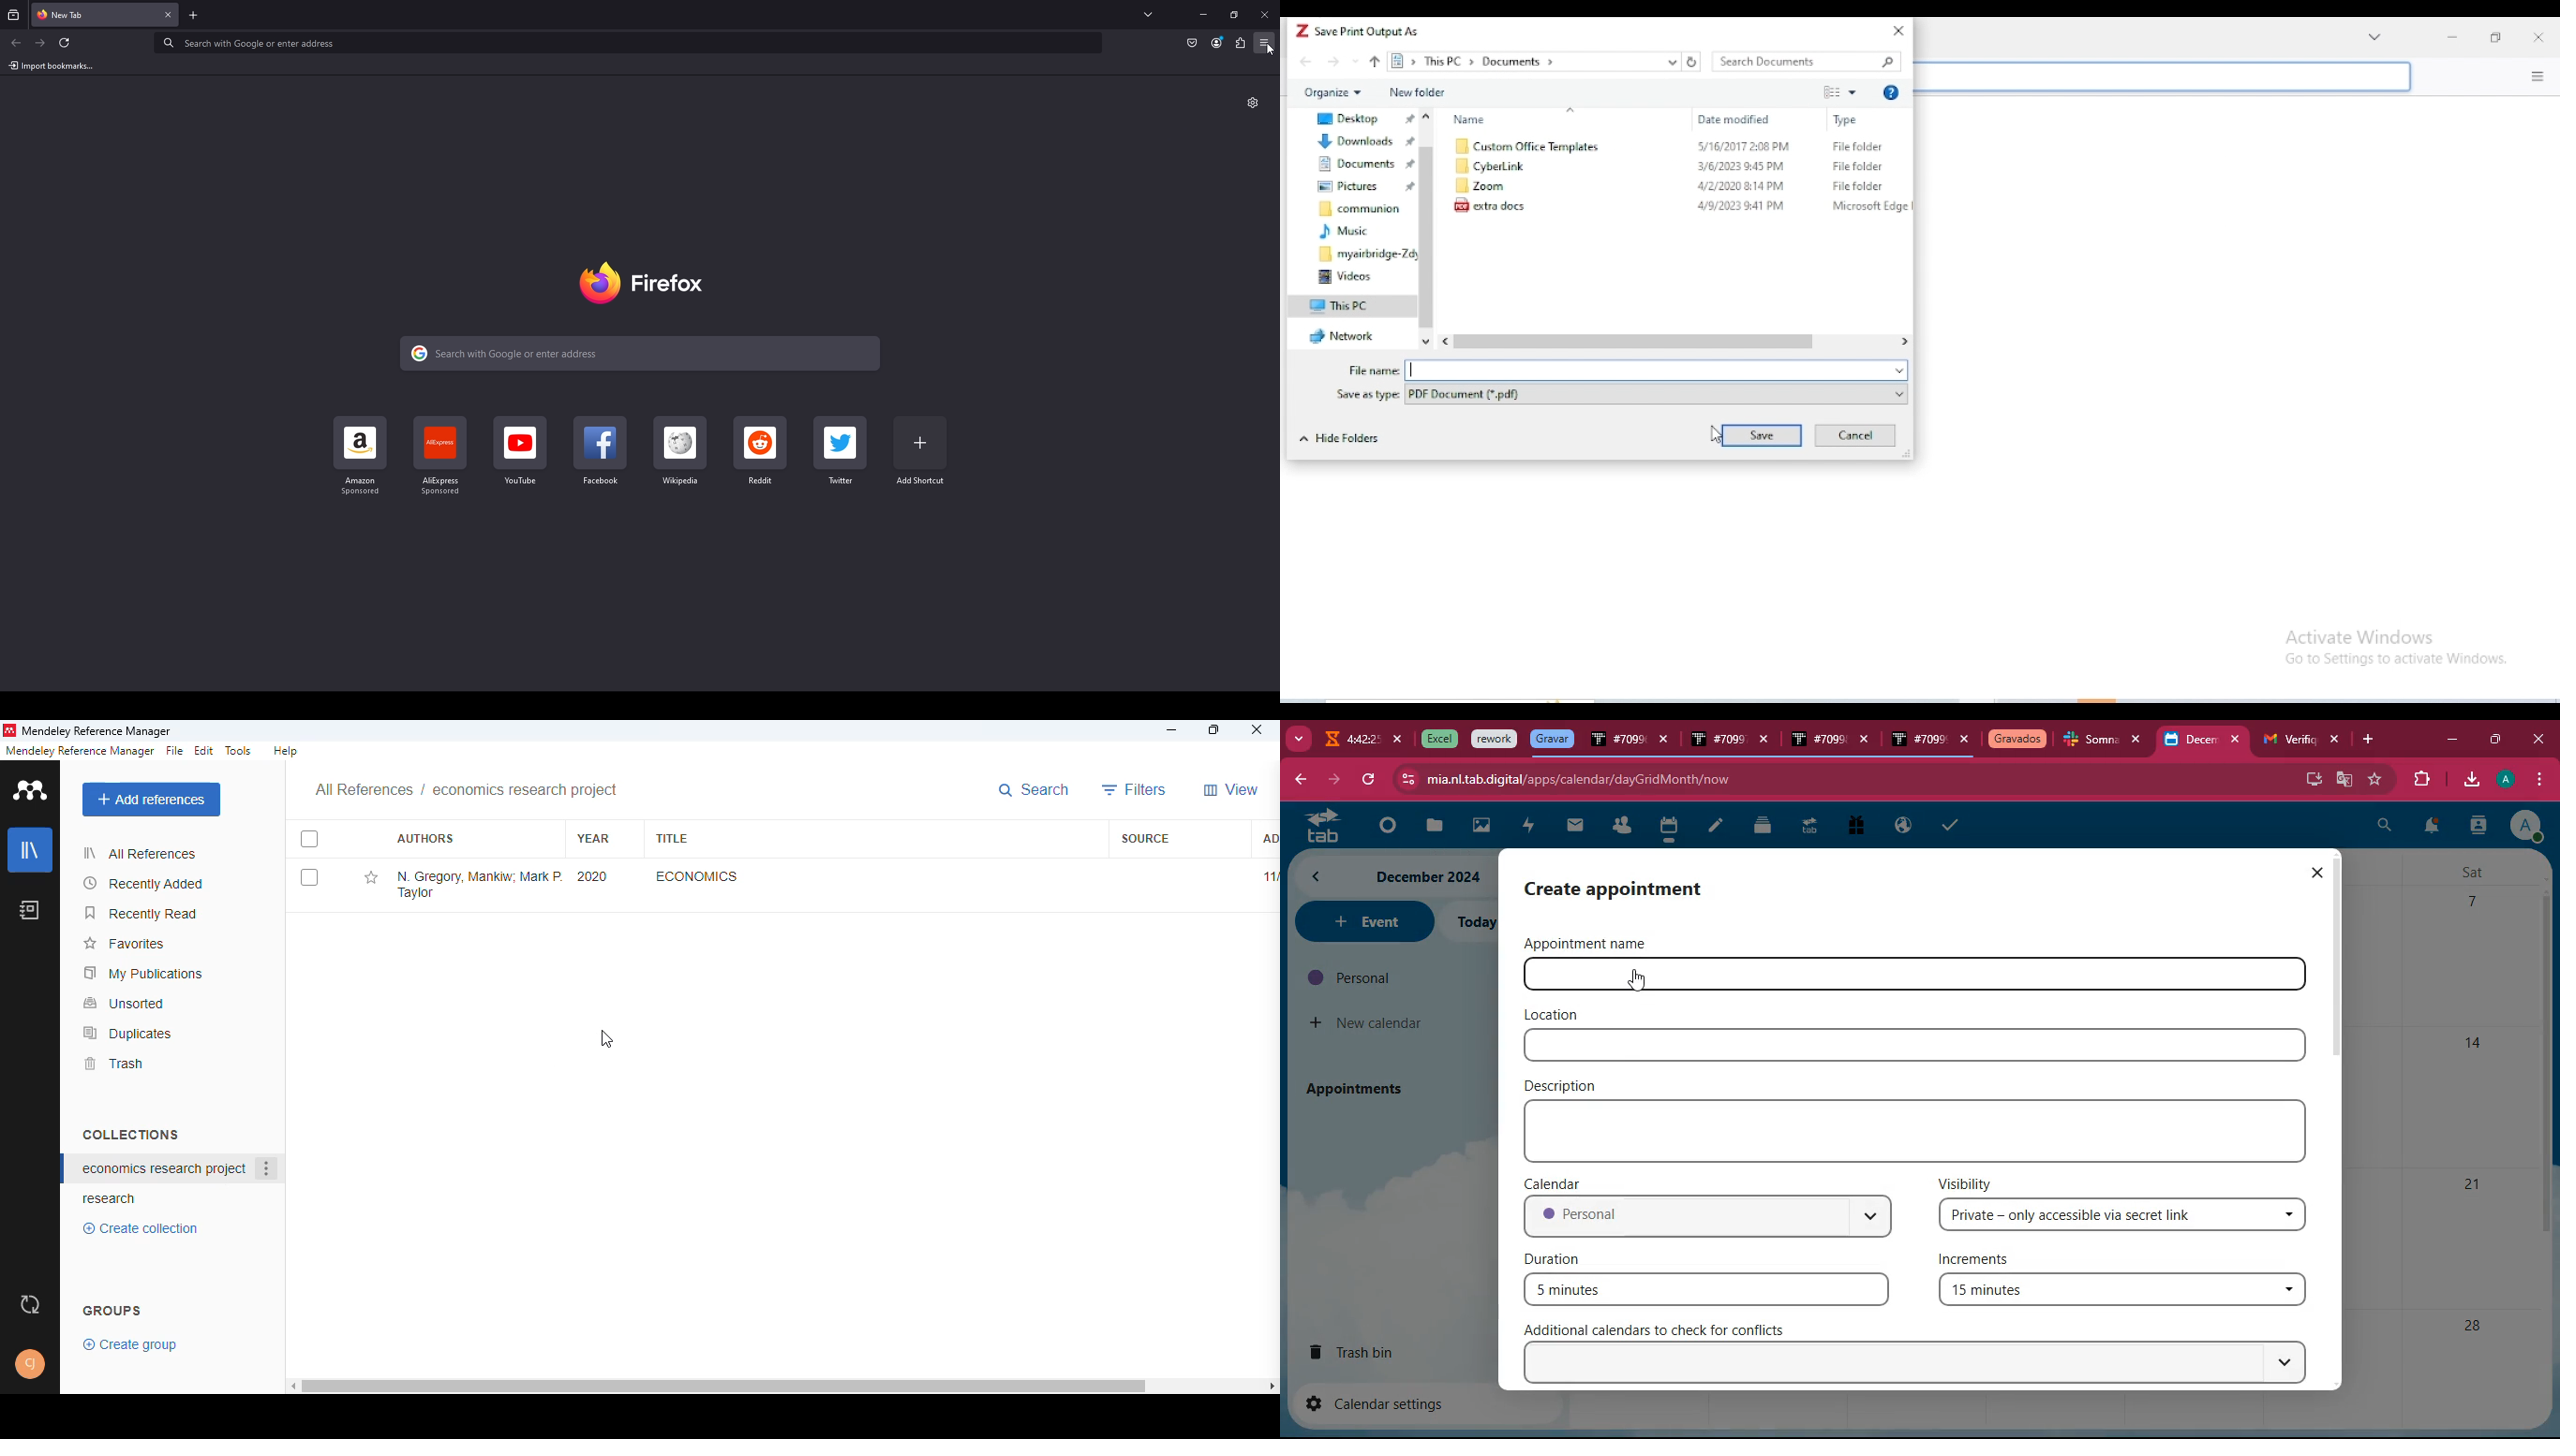 The height and width of the screenshot is (1456, 2576). I want to click on close, so click(2316, 873).